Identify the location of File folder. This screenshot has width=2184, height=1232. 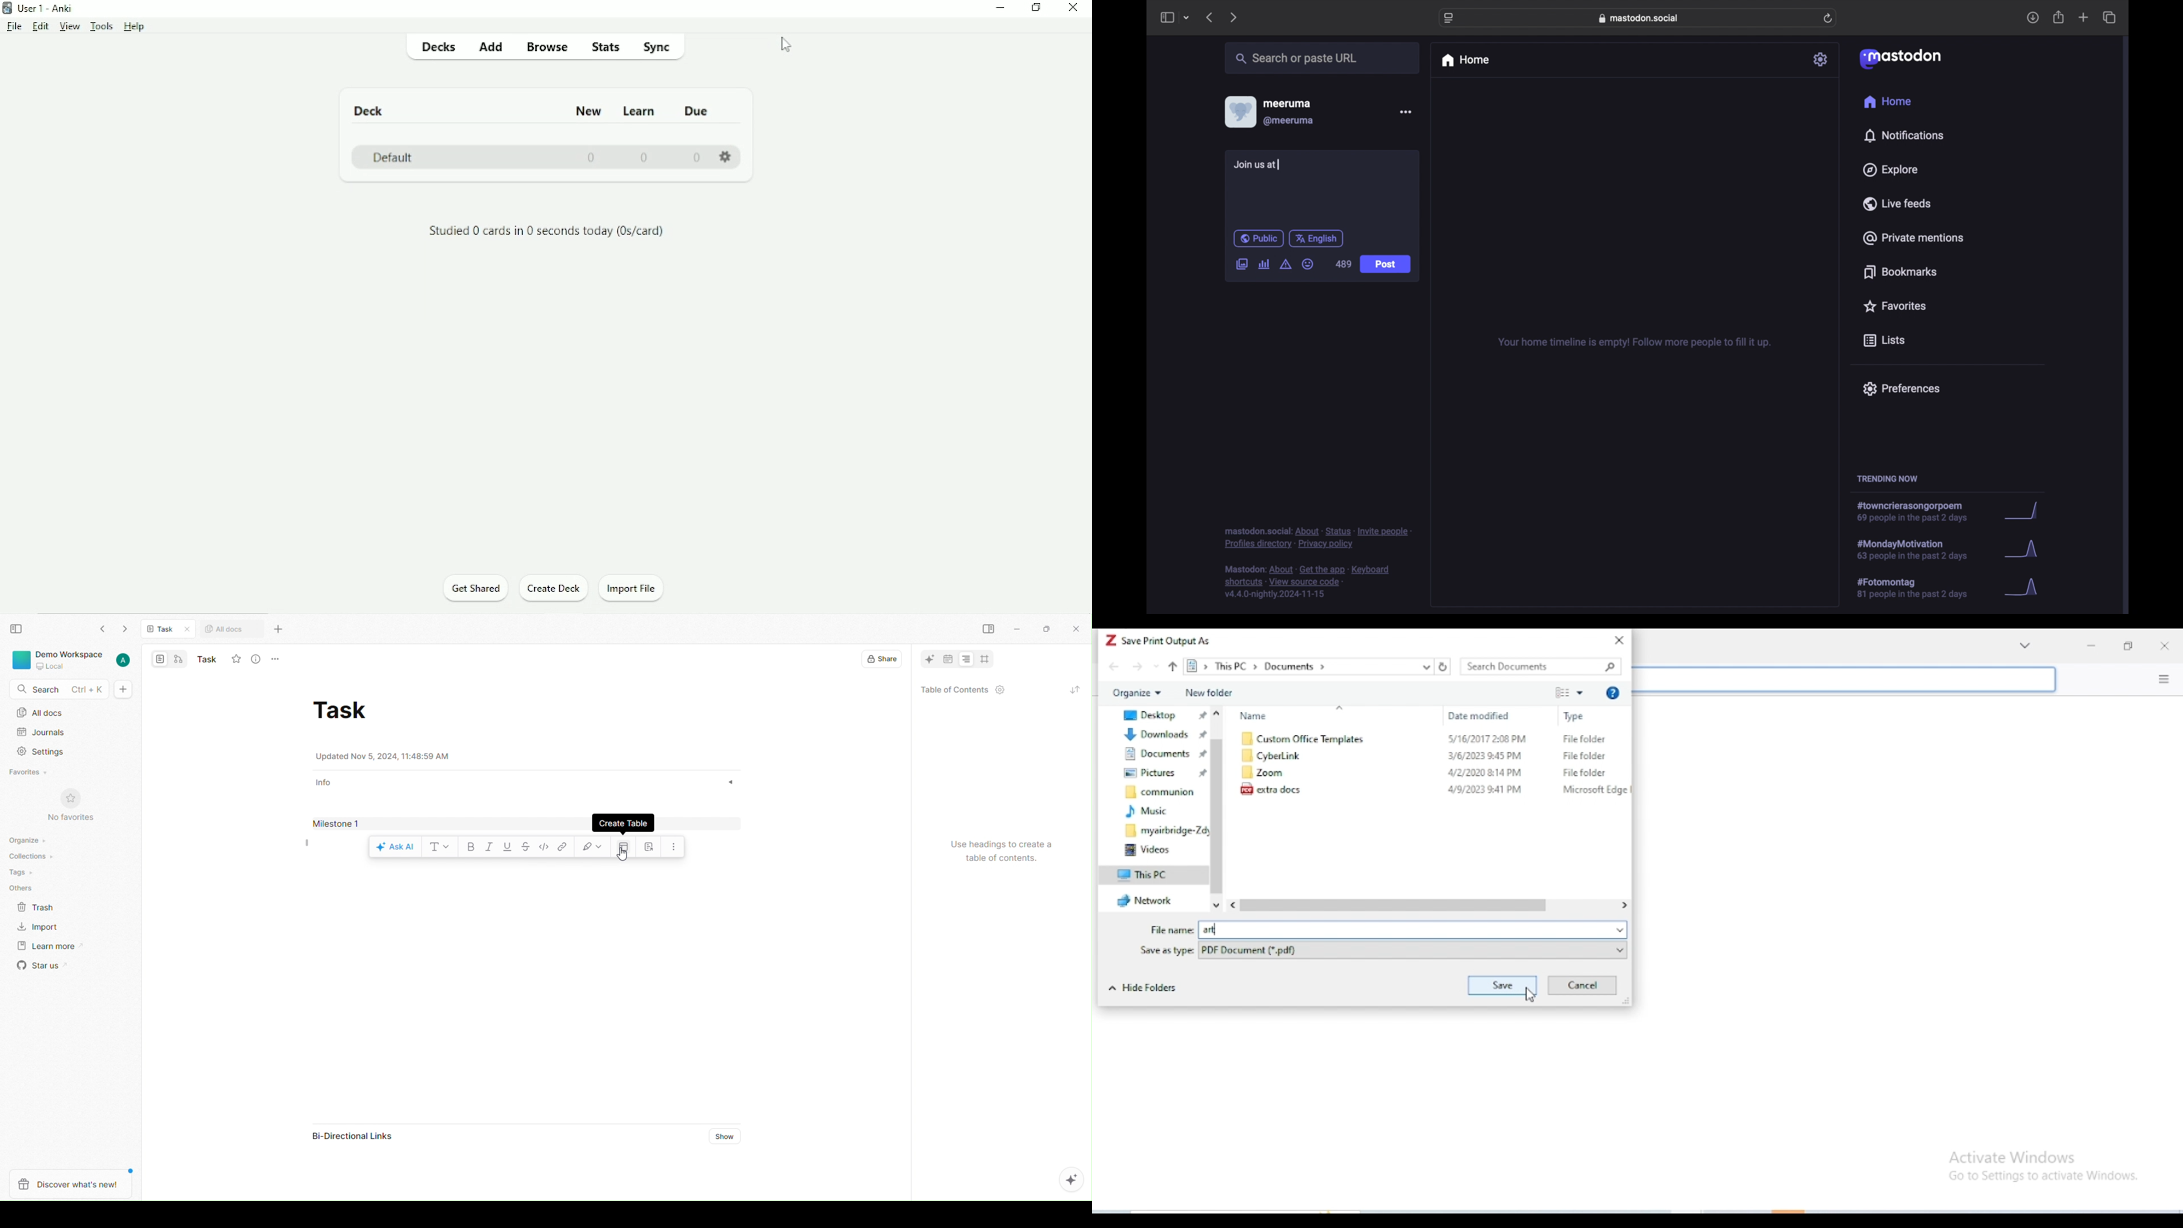
(1586, 756).